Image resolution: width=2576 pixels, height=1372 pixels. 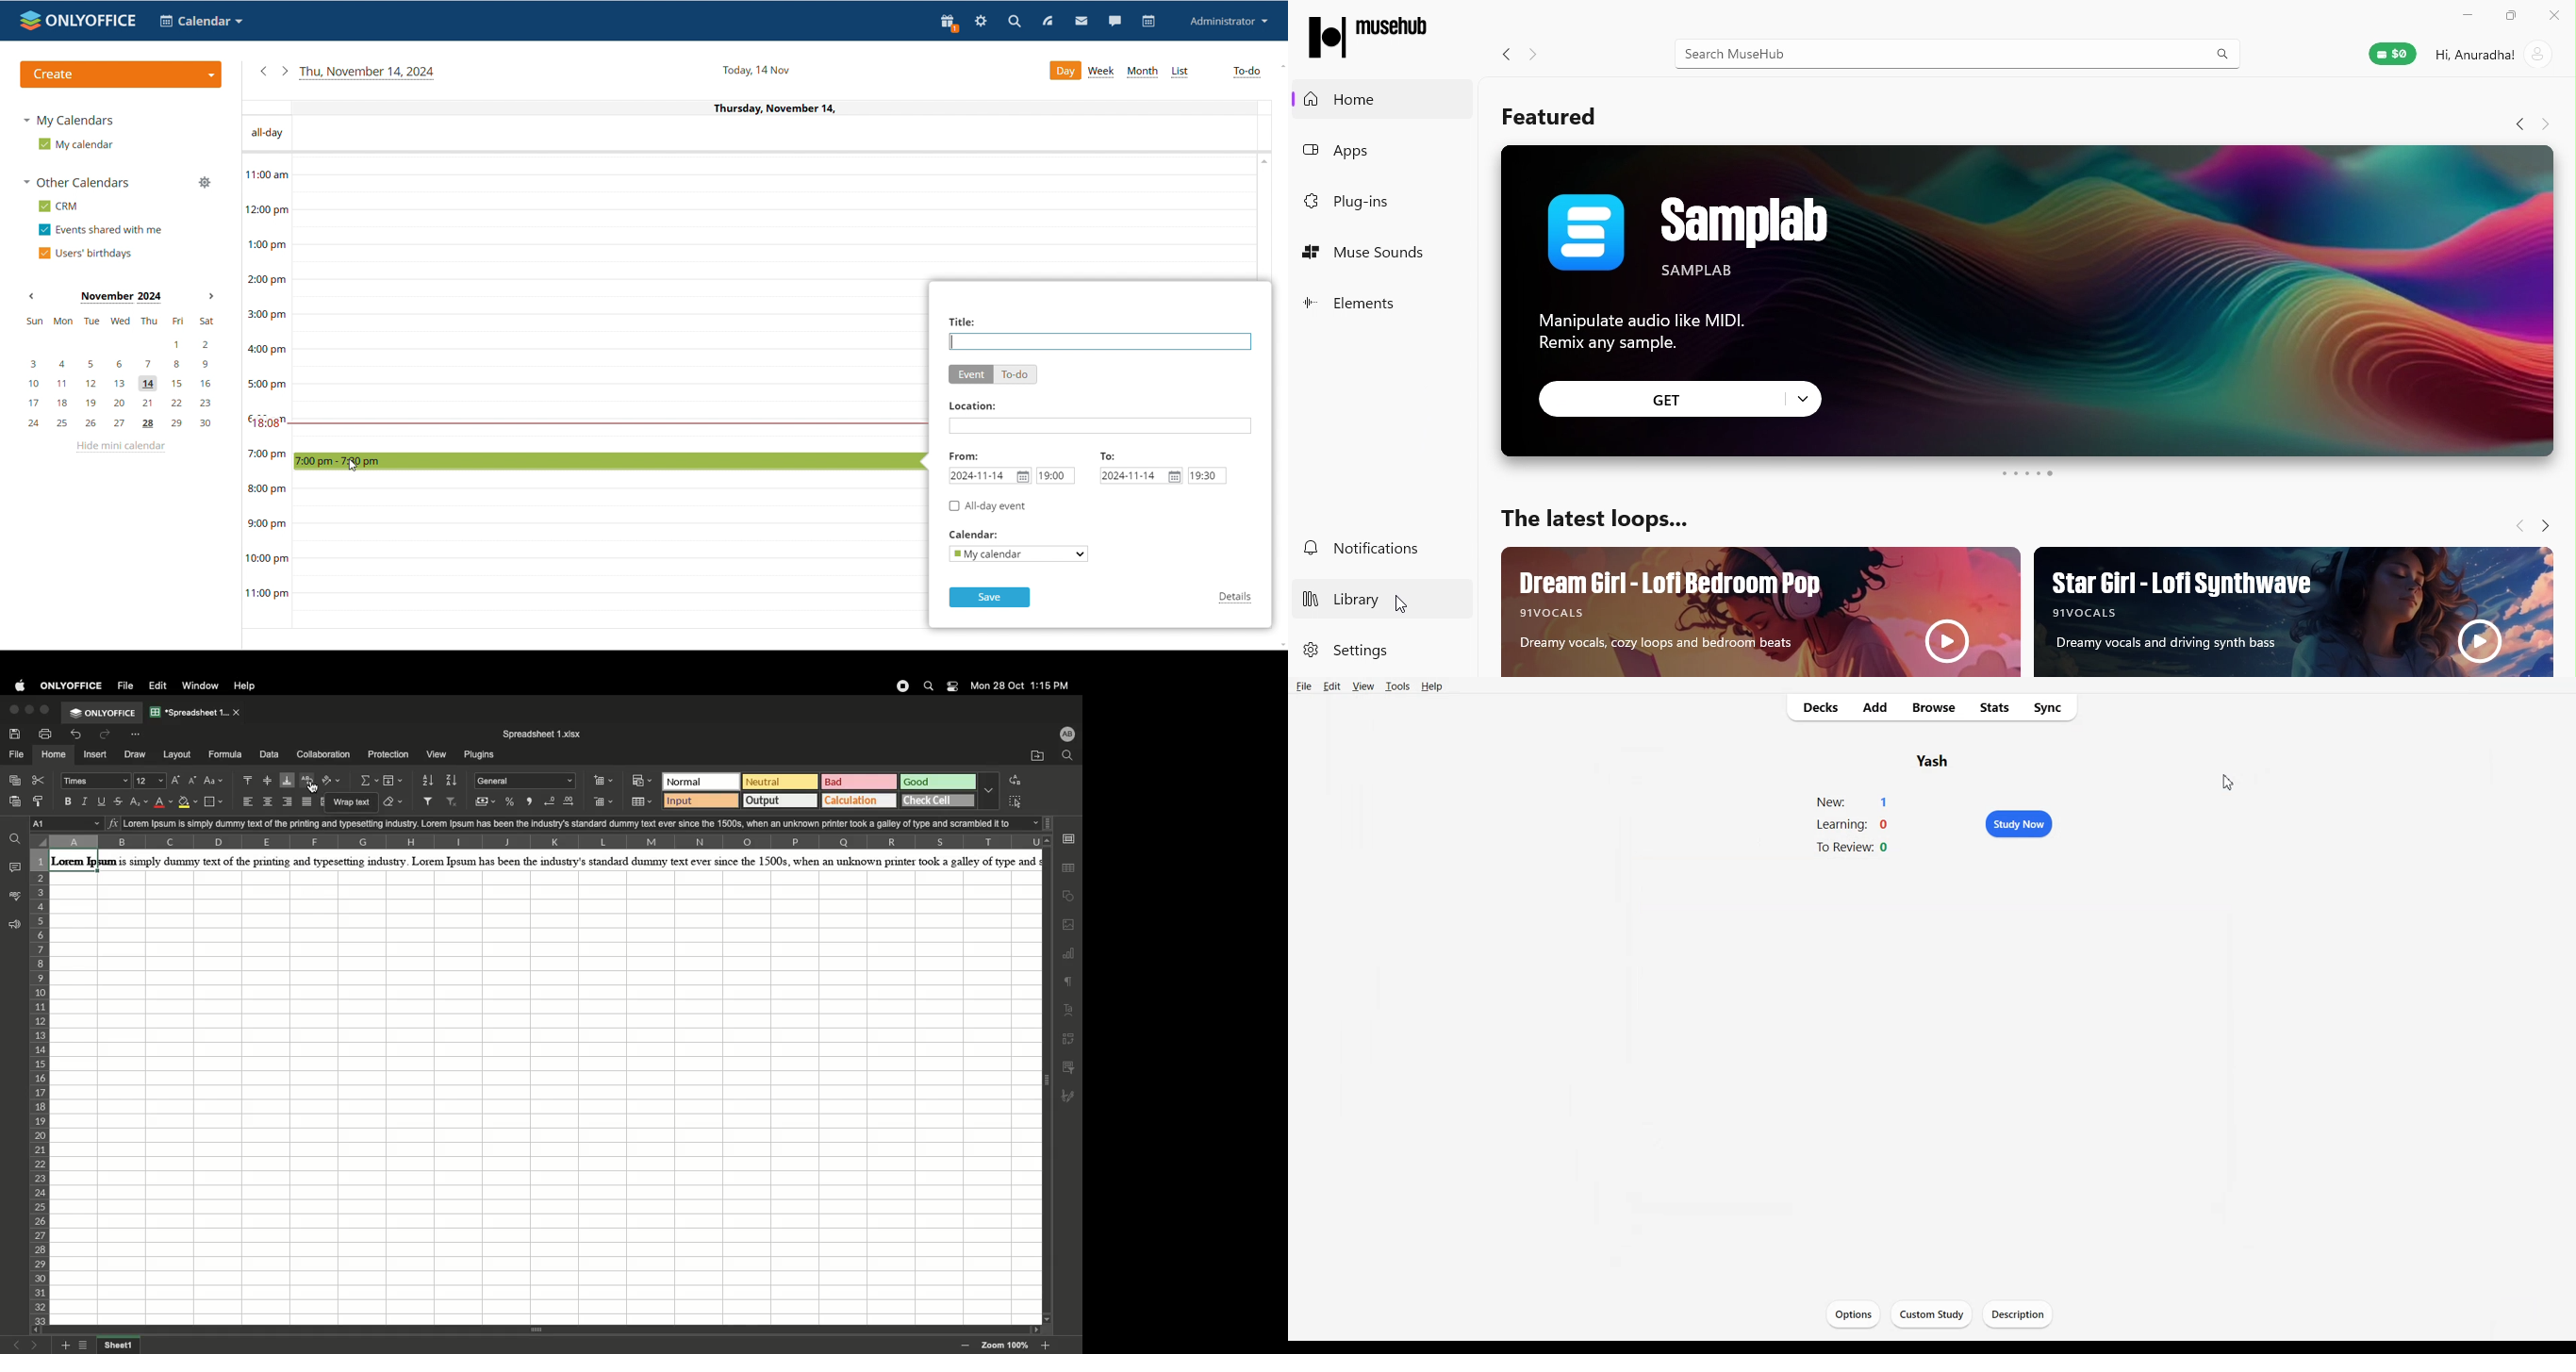 What do you see at coordinates (1262, 161) in the screenshot?
I see `scroll up` at bounding box center [1262, 161].